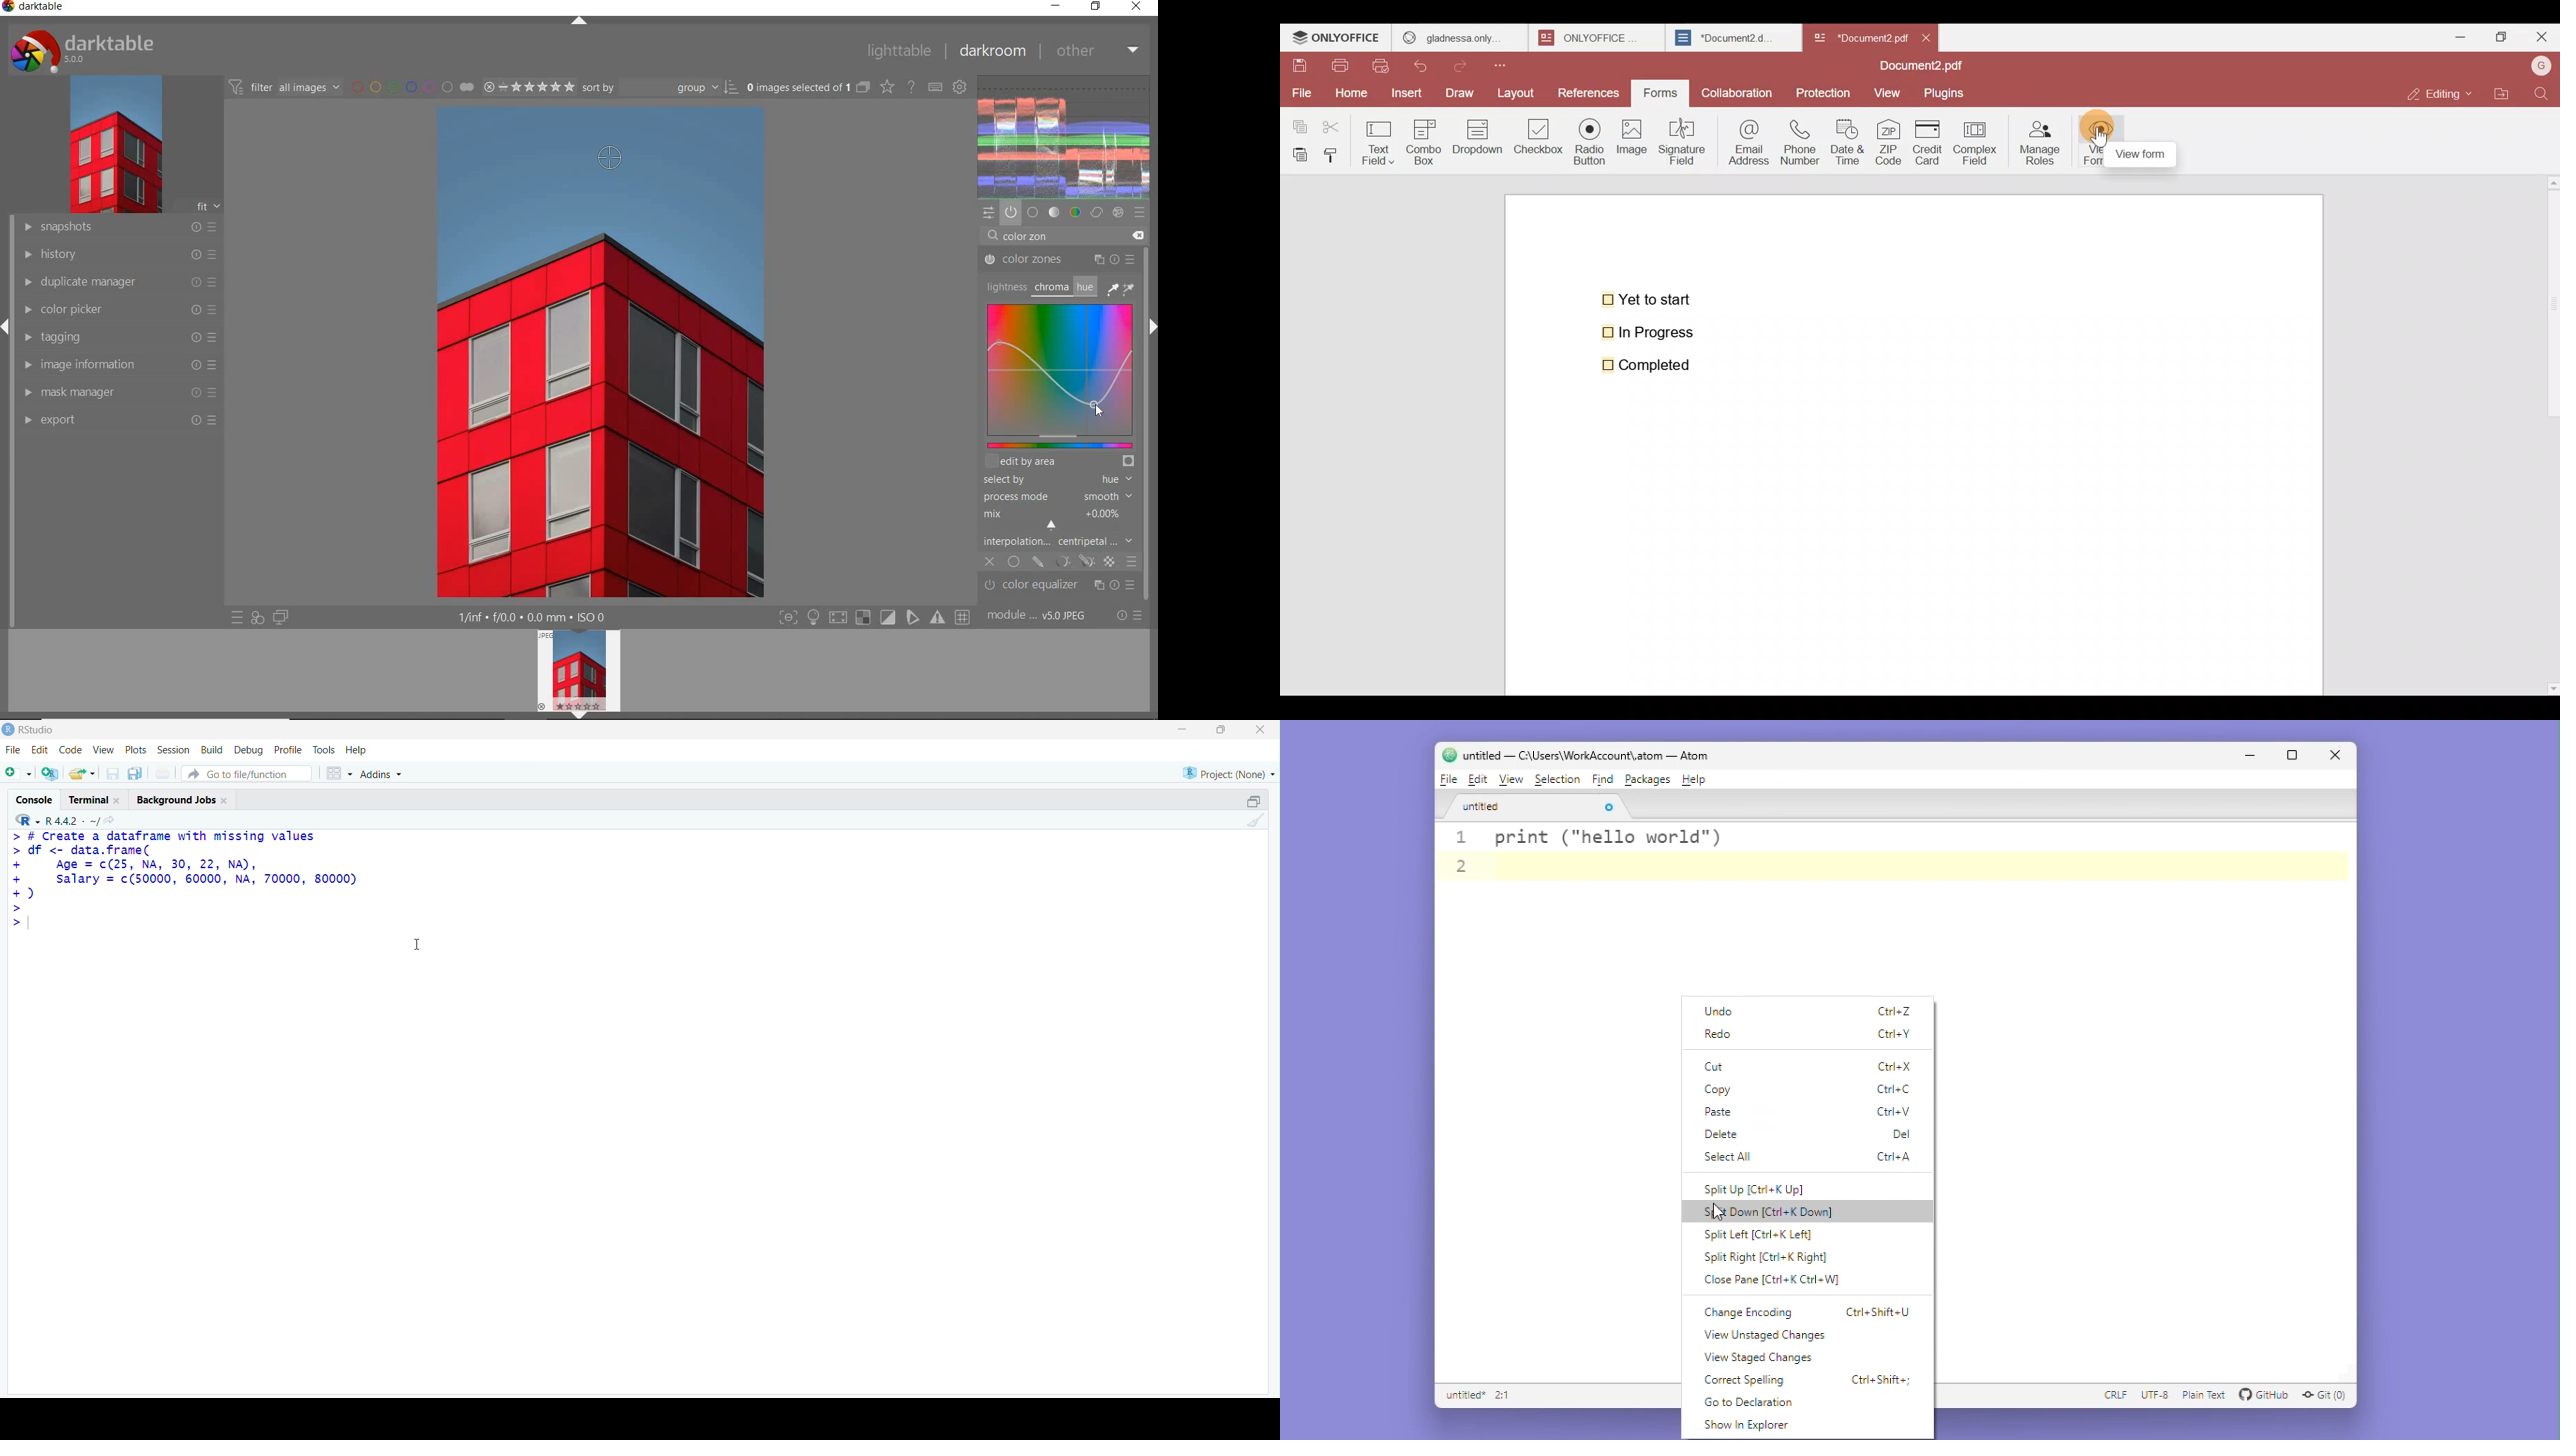  What do you see at coordinates (963, 616) in the screenshot?
I see `grid overlay` at bounding box center [963, 616].